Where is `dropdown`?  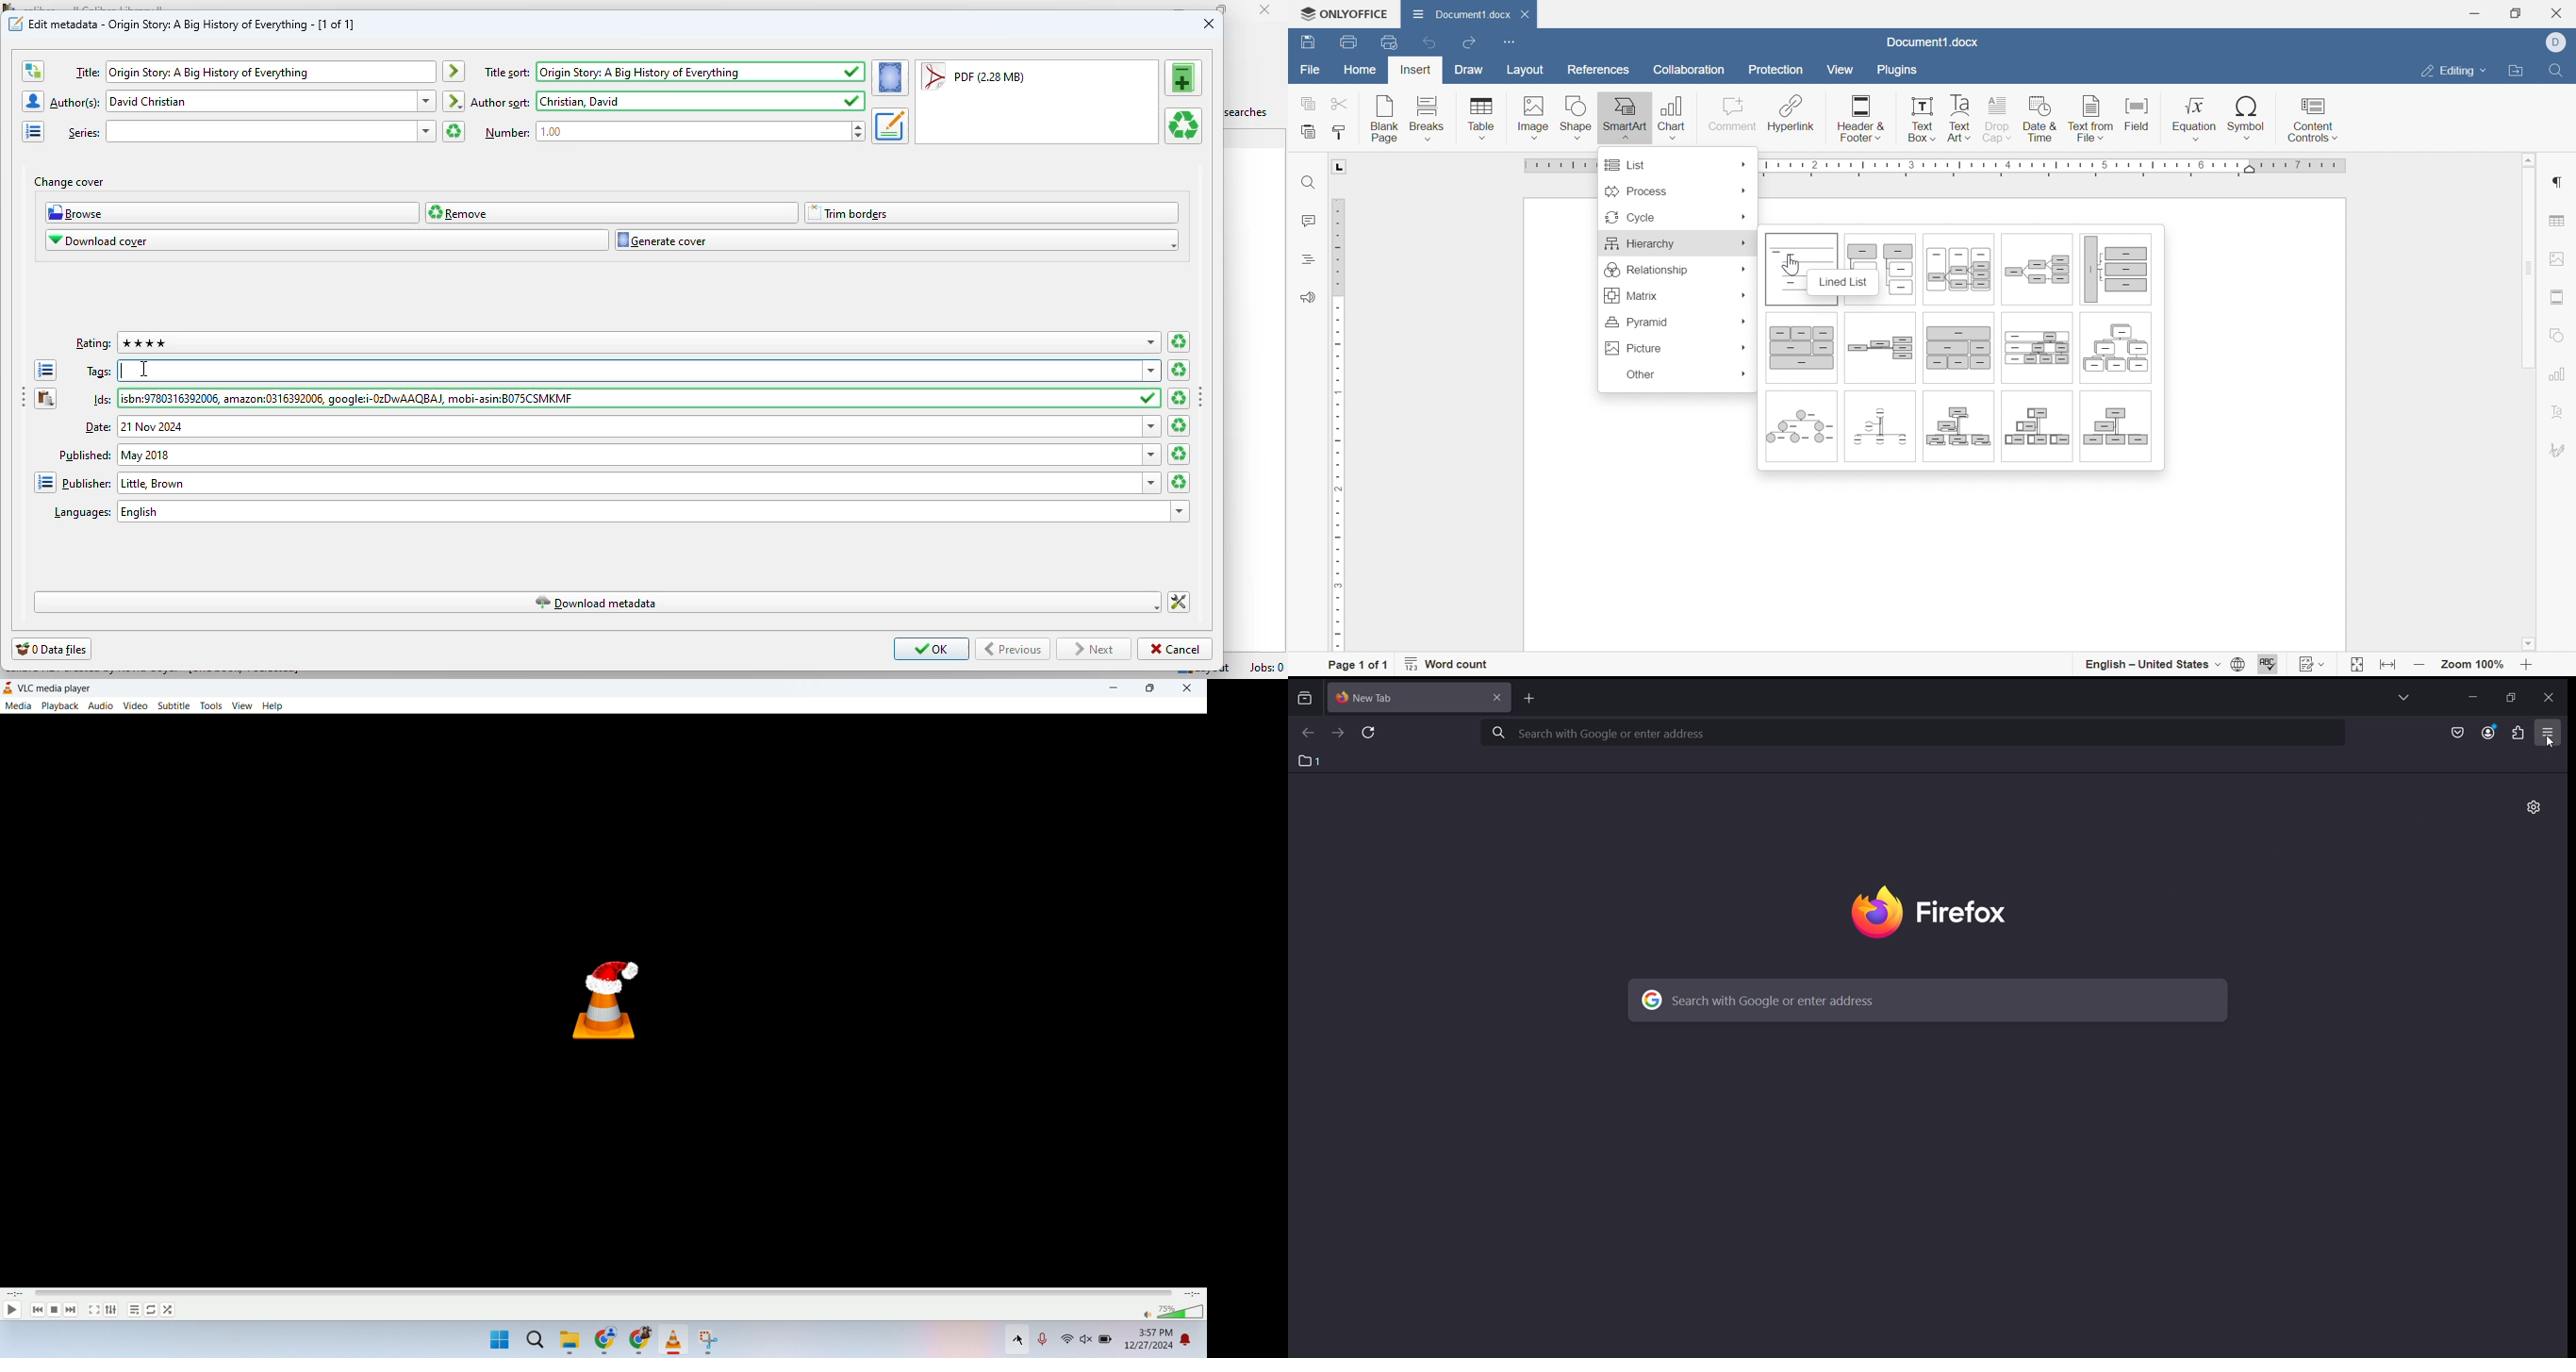
dropdown is located at coordinates (1152, 454).